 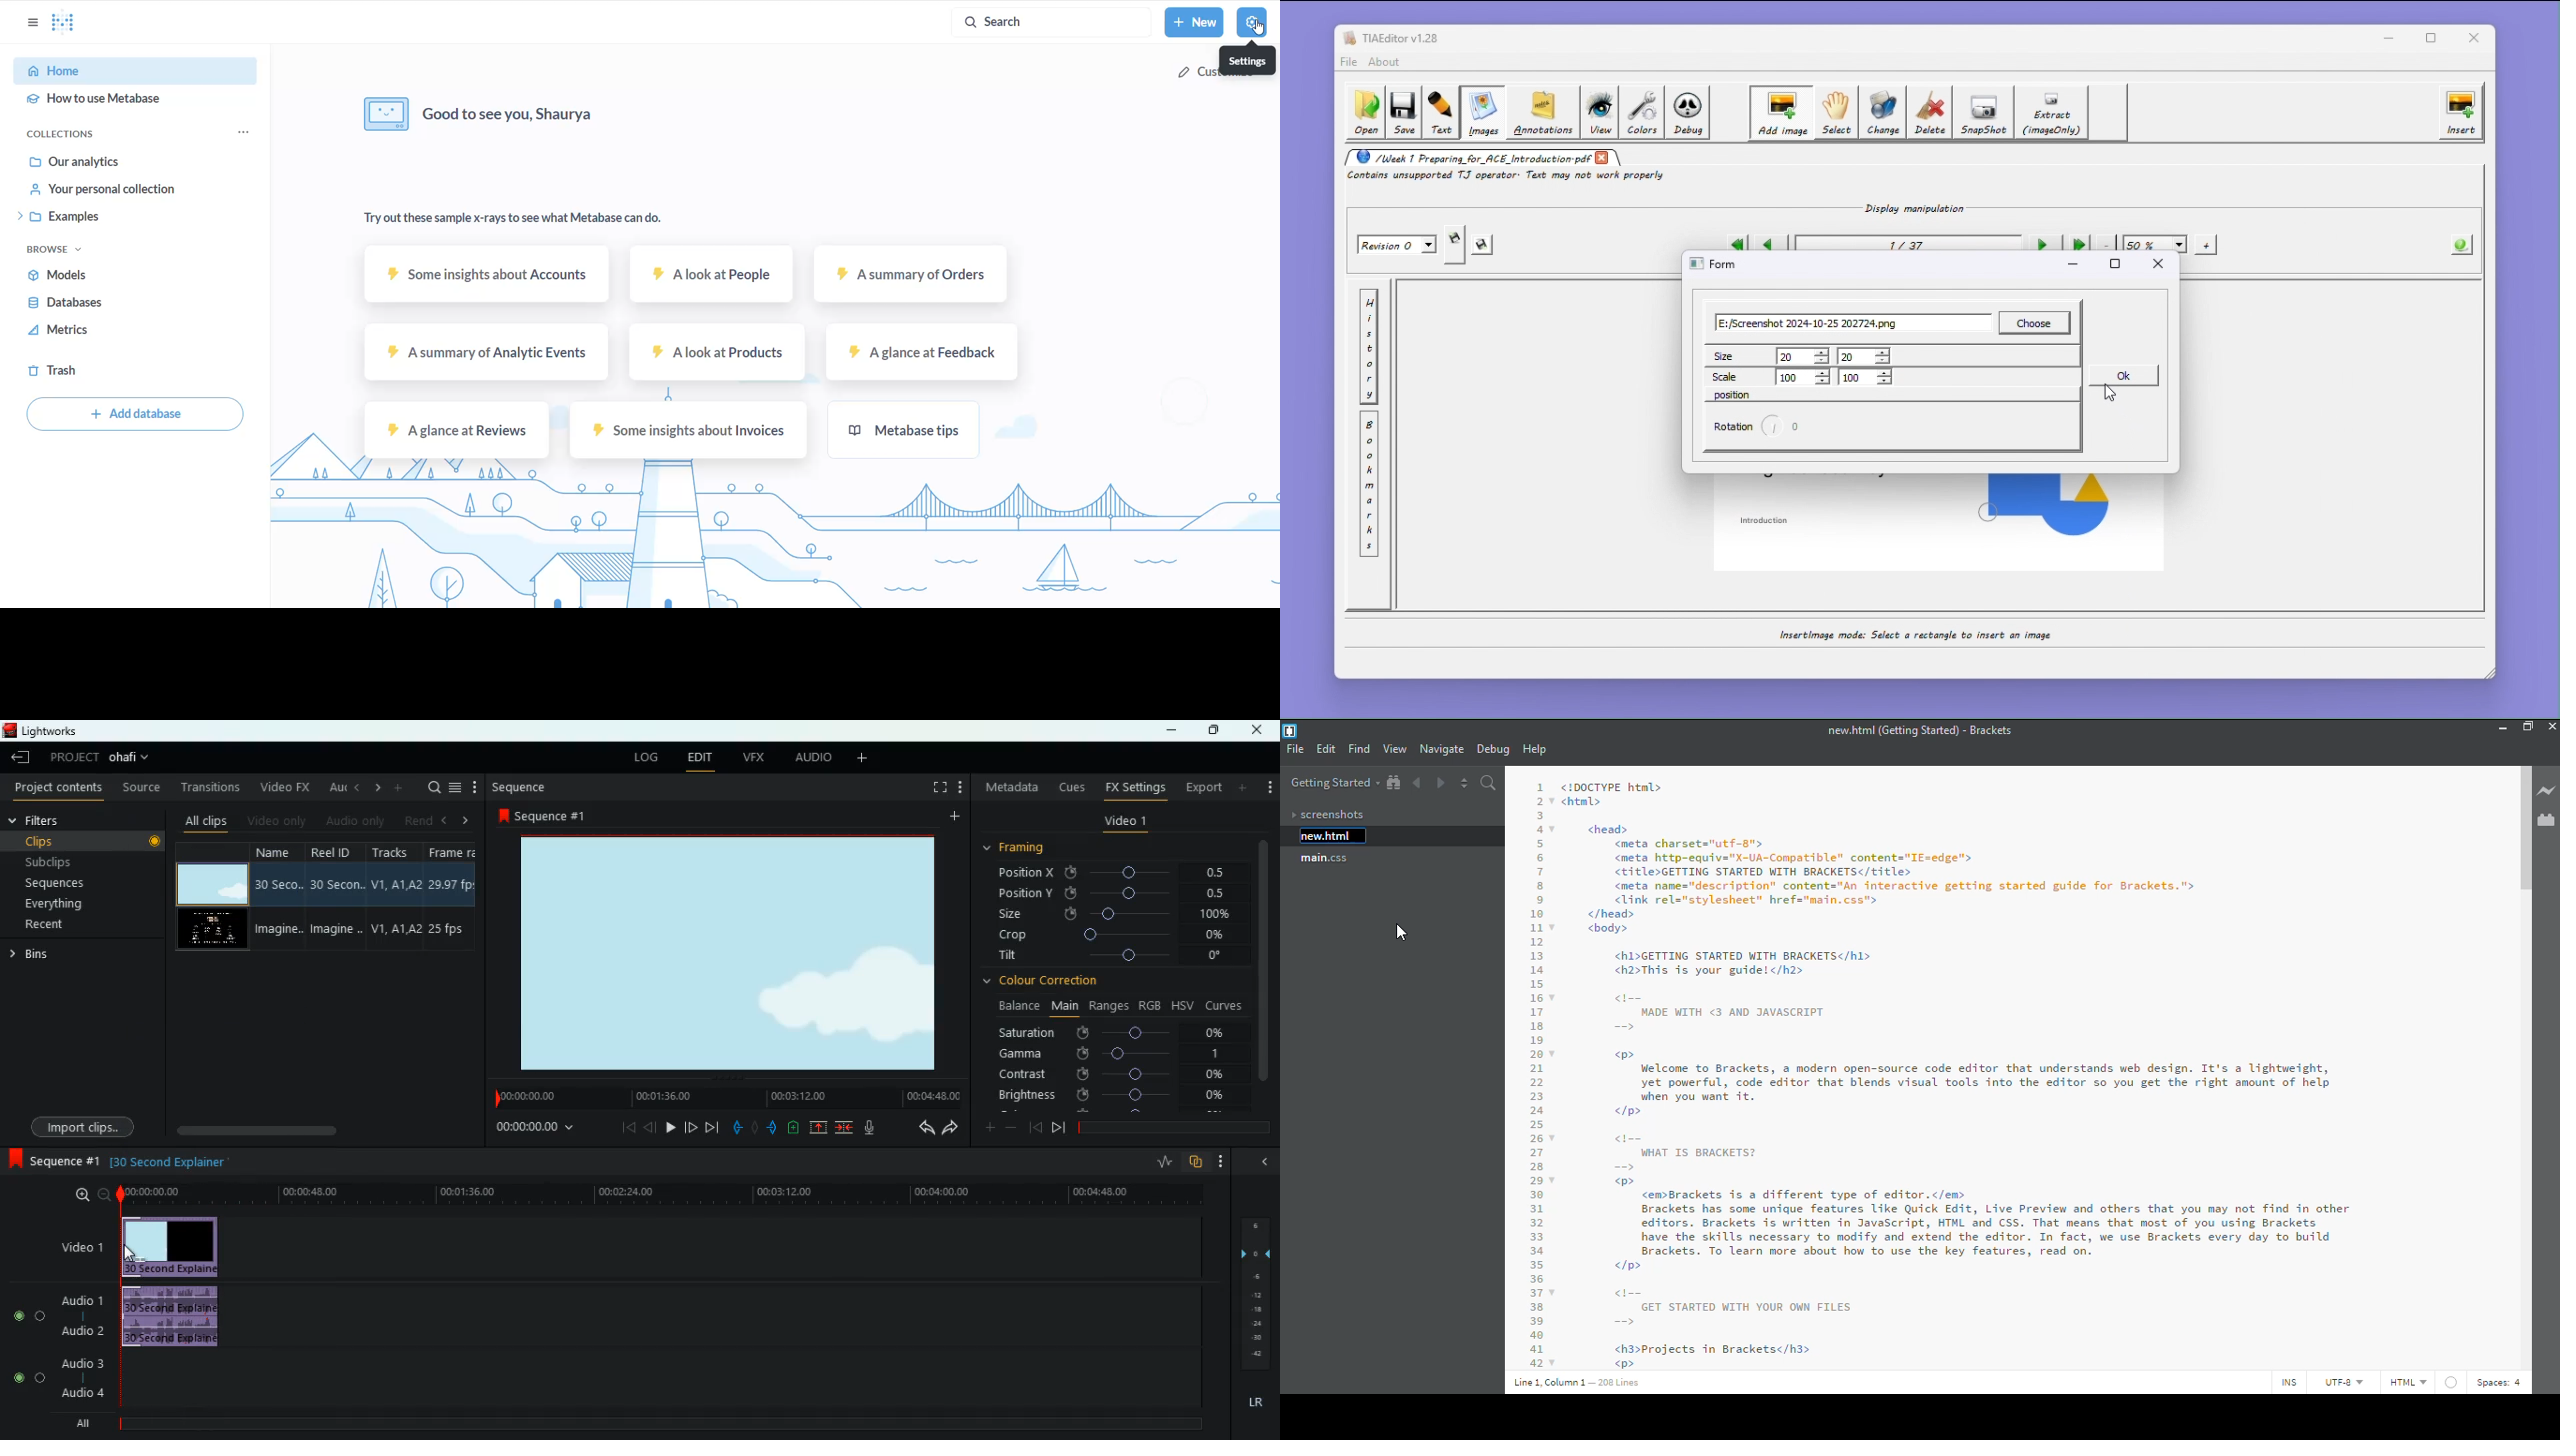 I want to click on more, so click(x=400, y=788).